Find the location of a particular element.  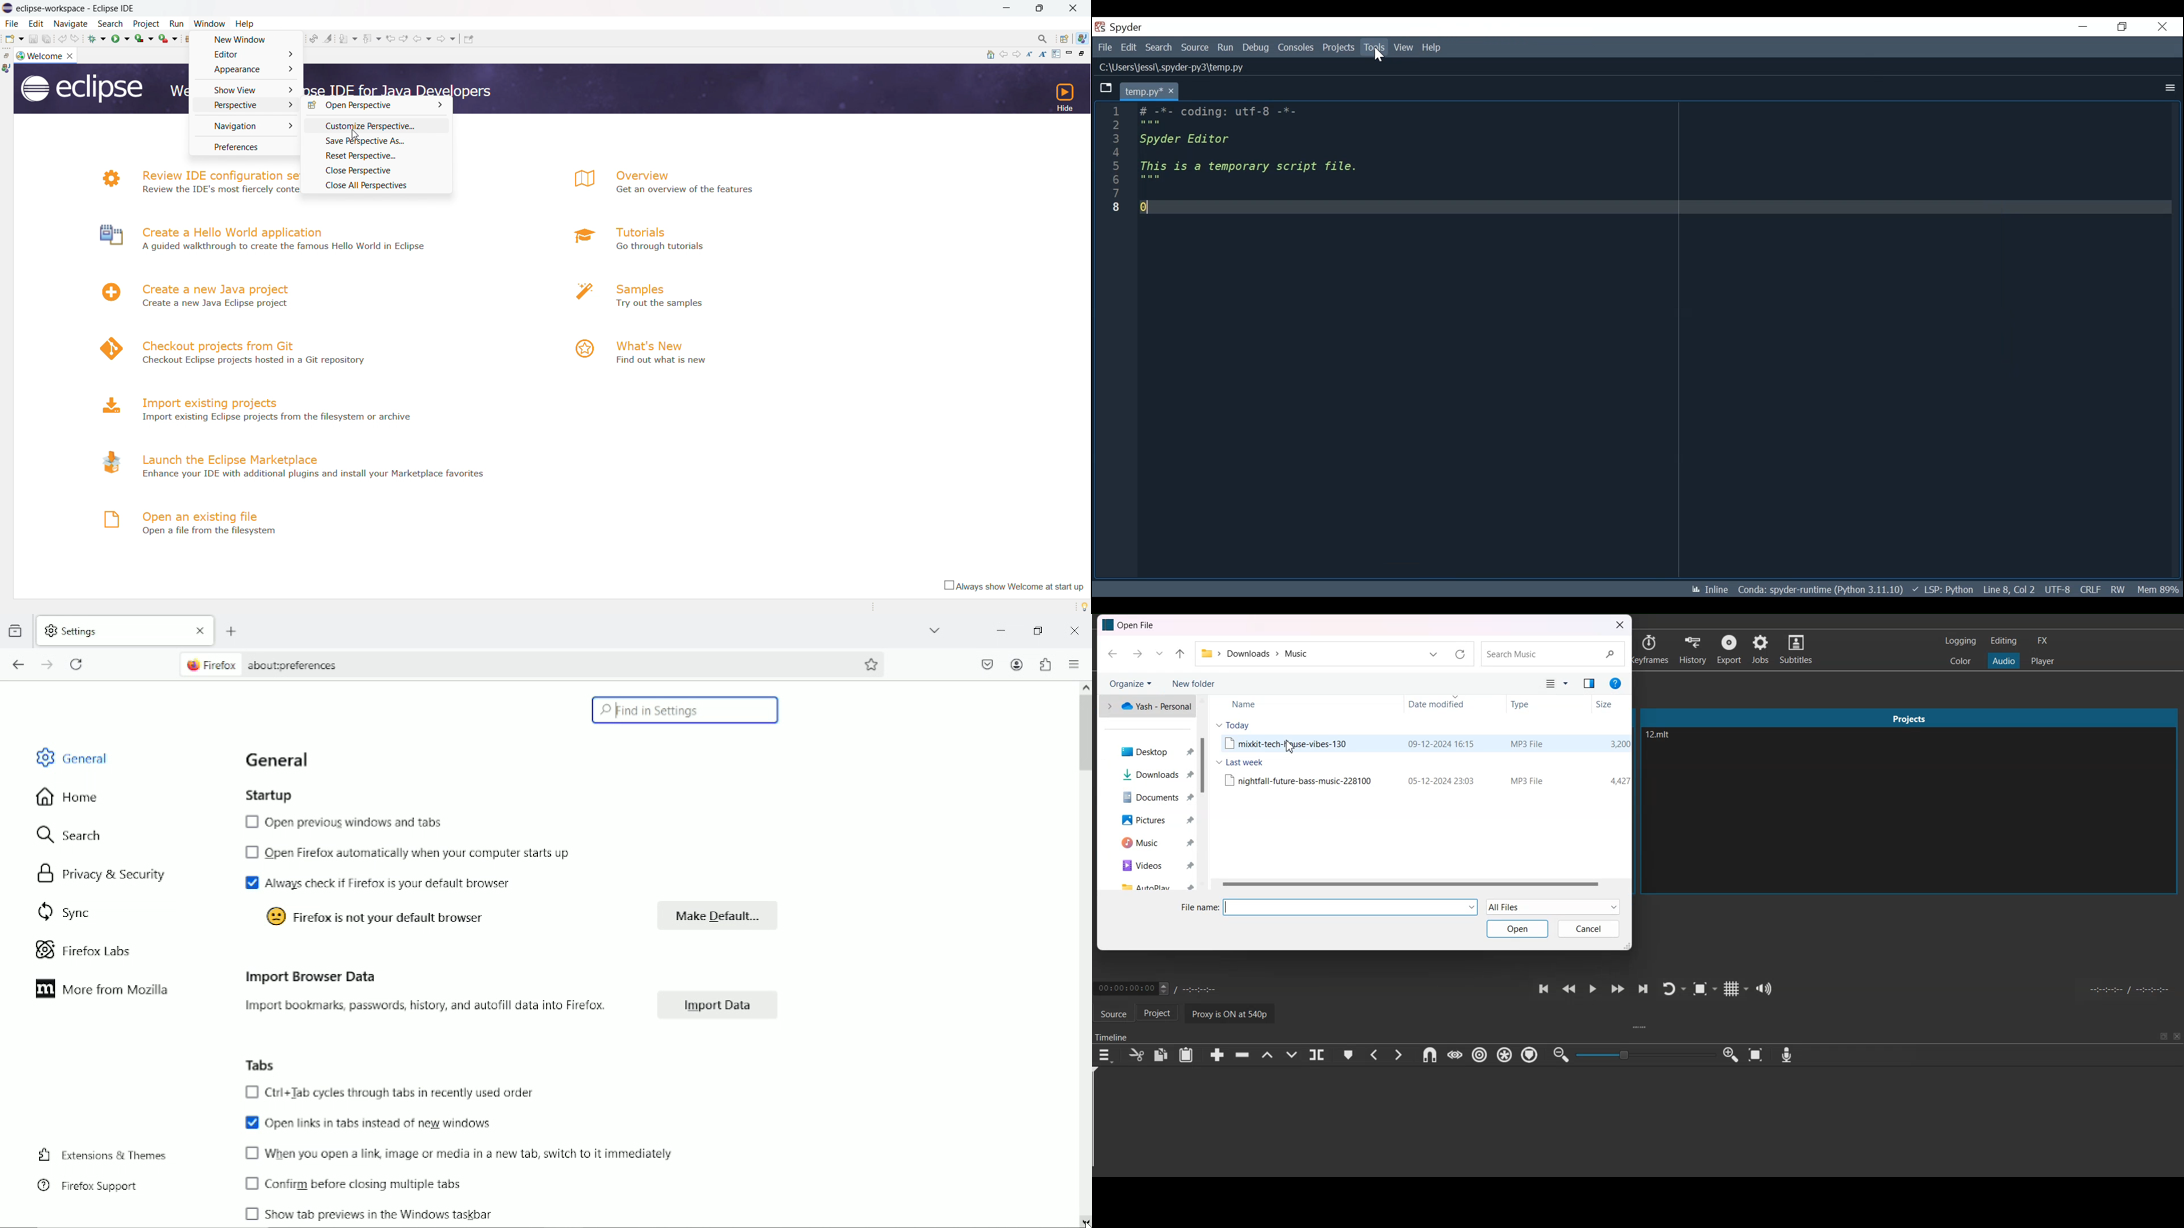

History is located at coordinates (1692, 648).